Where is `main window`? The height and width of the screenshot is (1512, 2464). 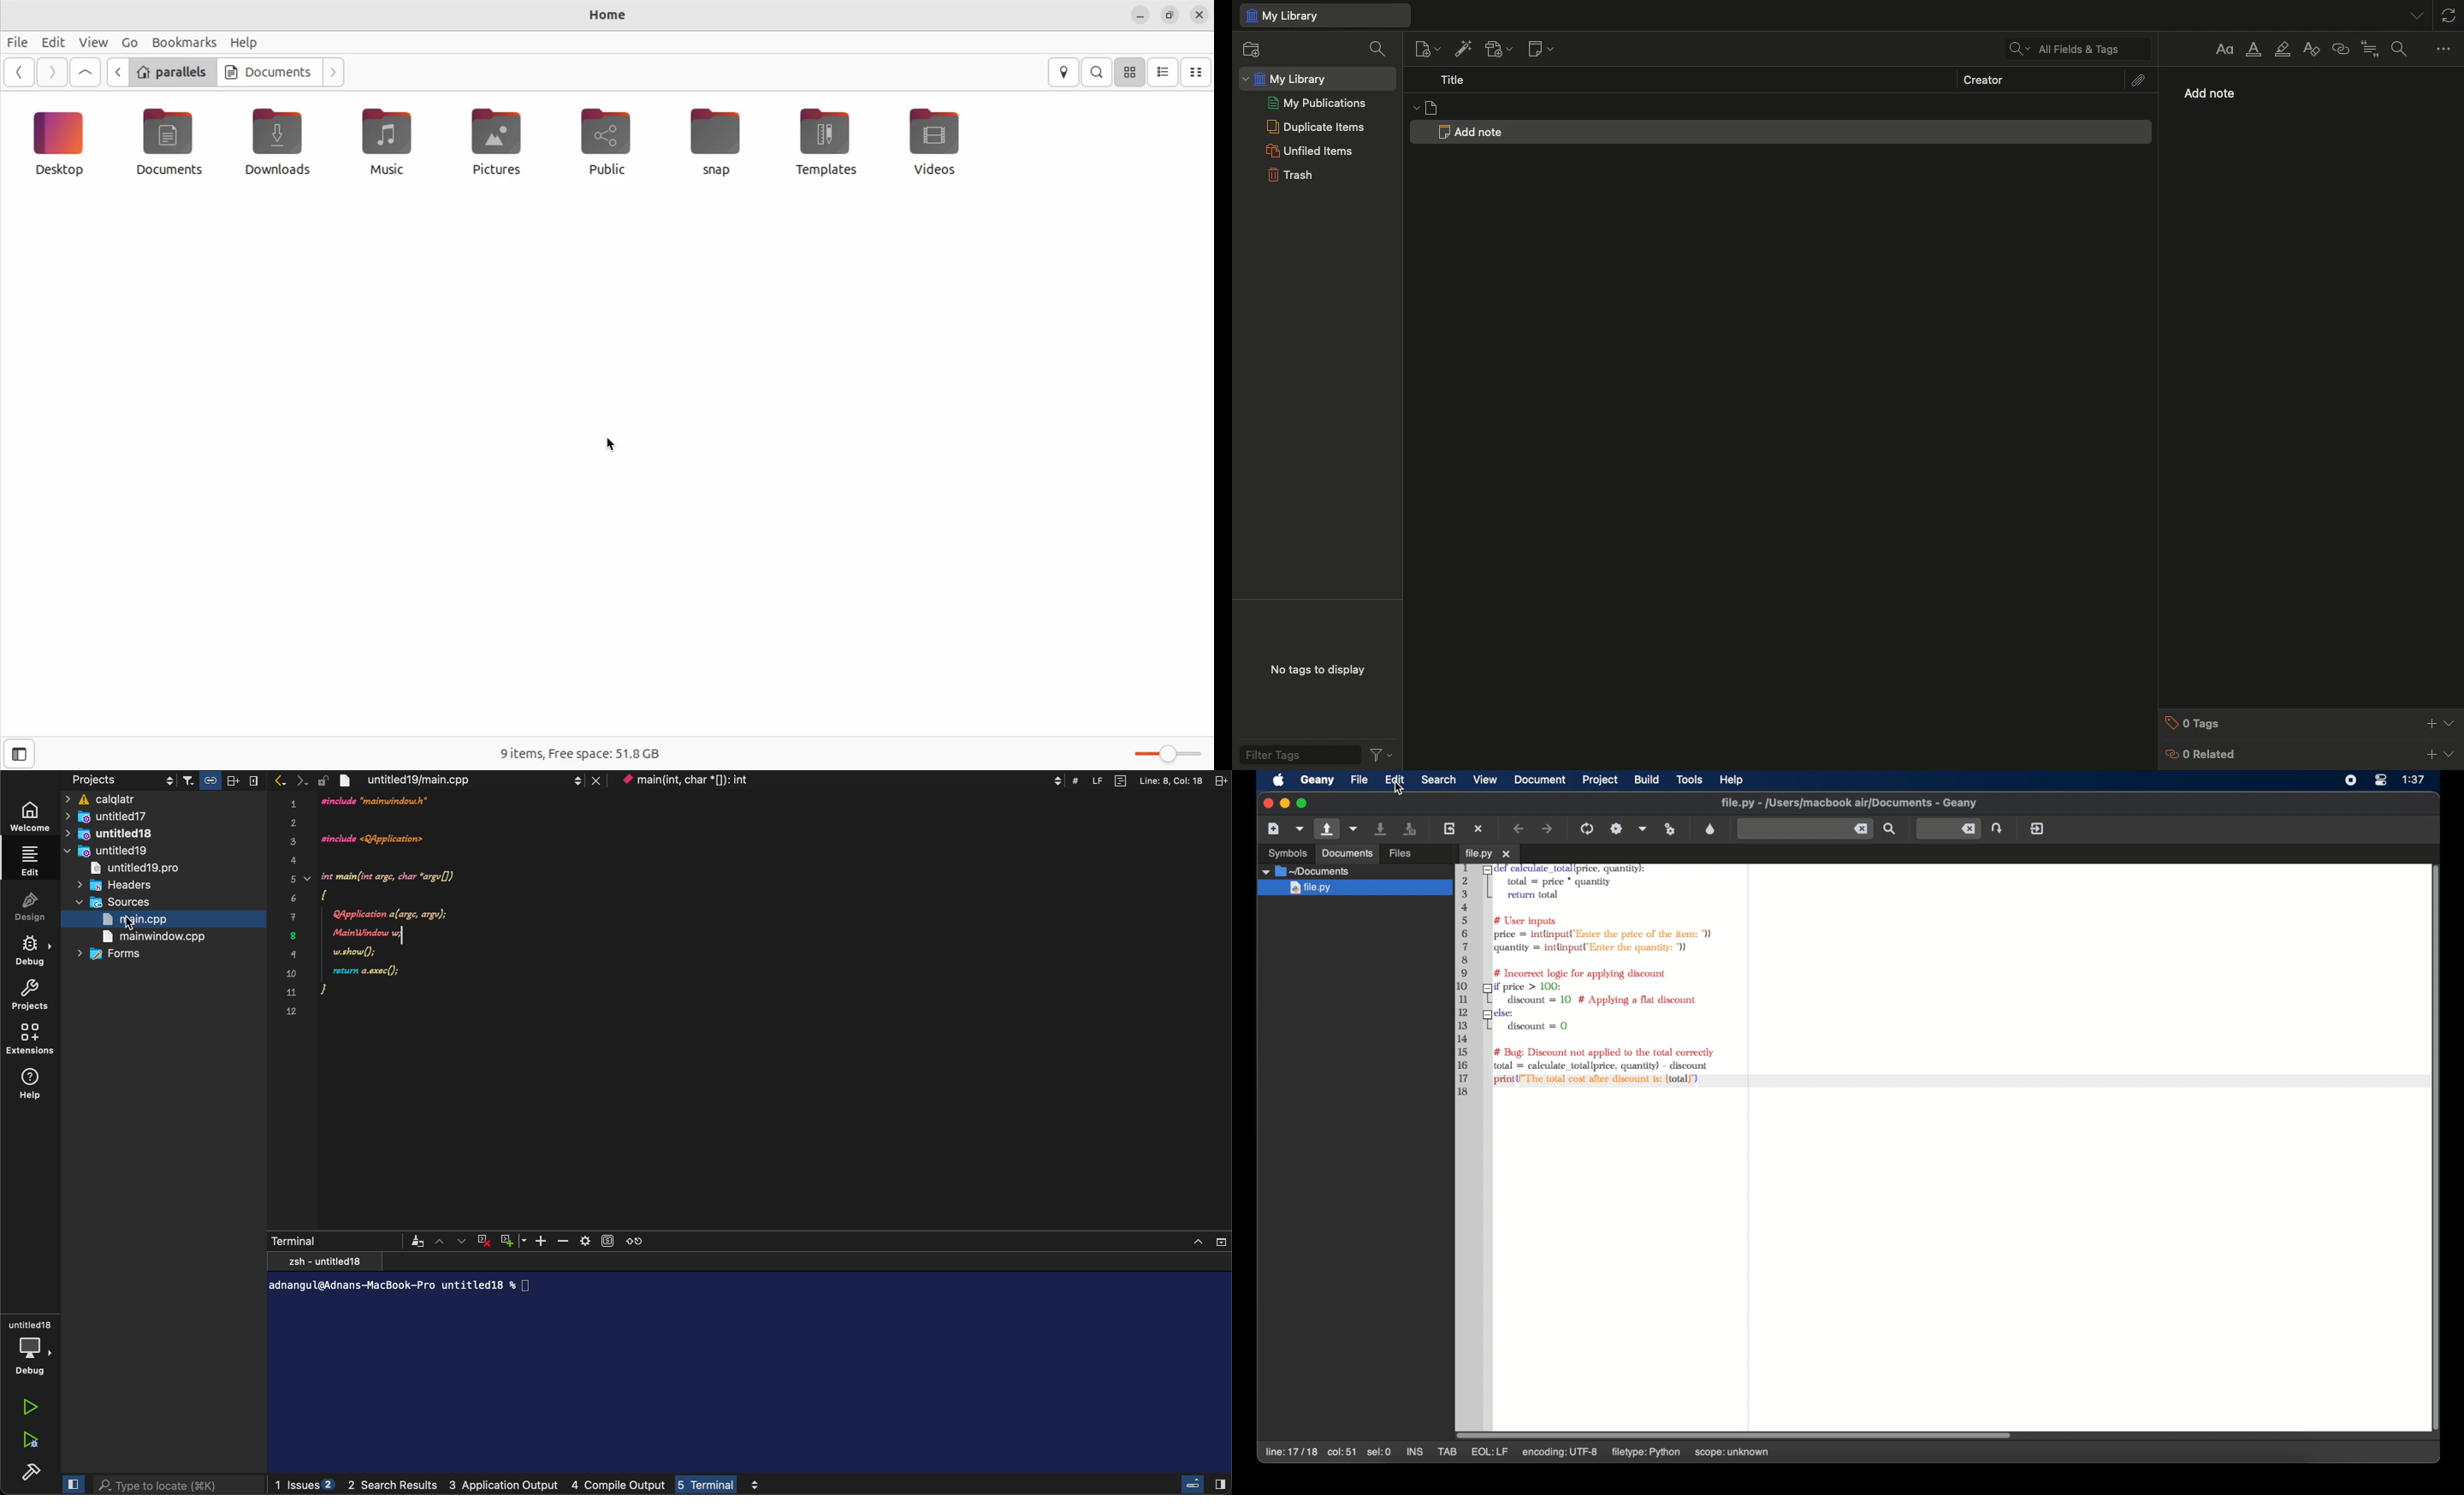
main window is located at coordinates (150, 937).